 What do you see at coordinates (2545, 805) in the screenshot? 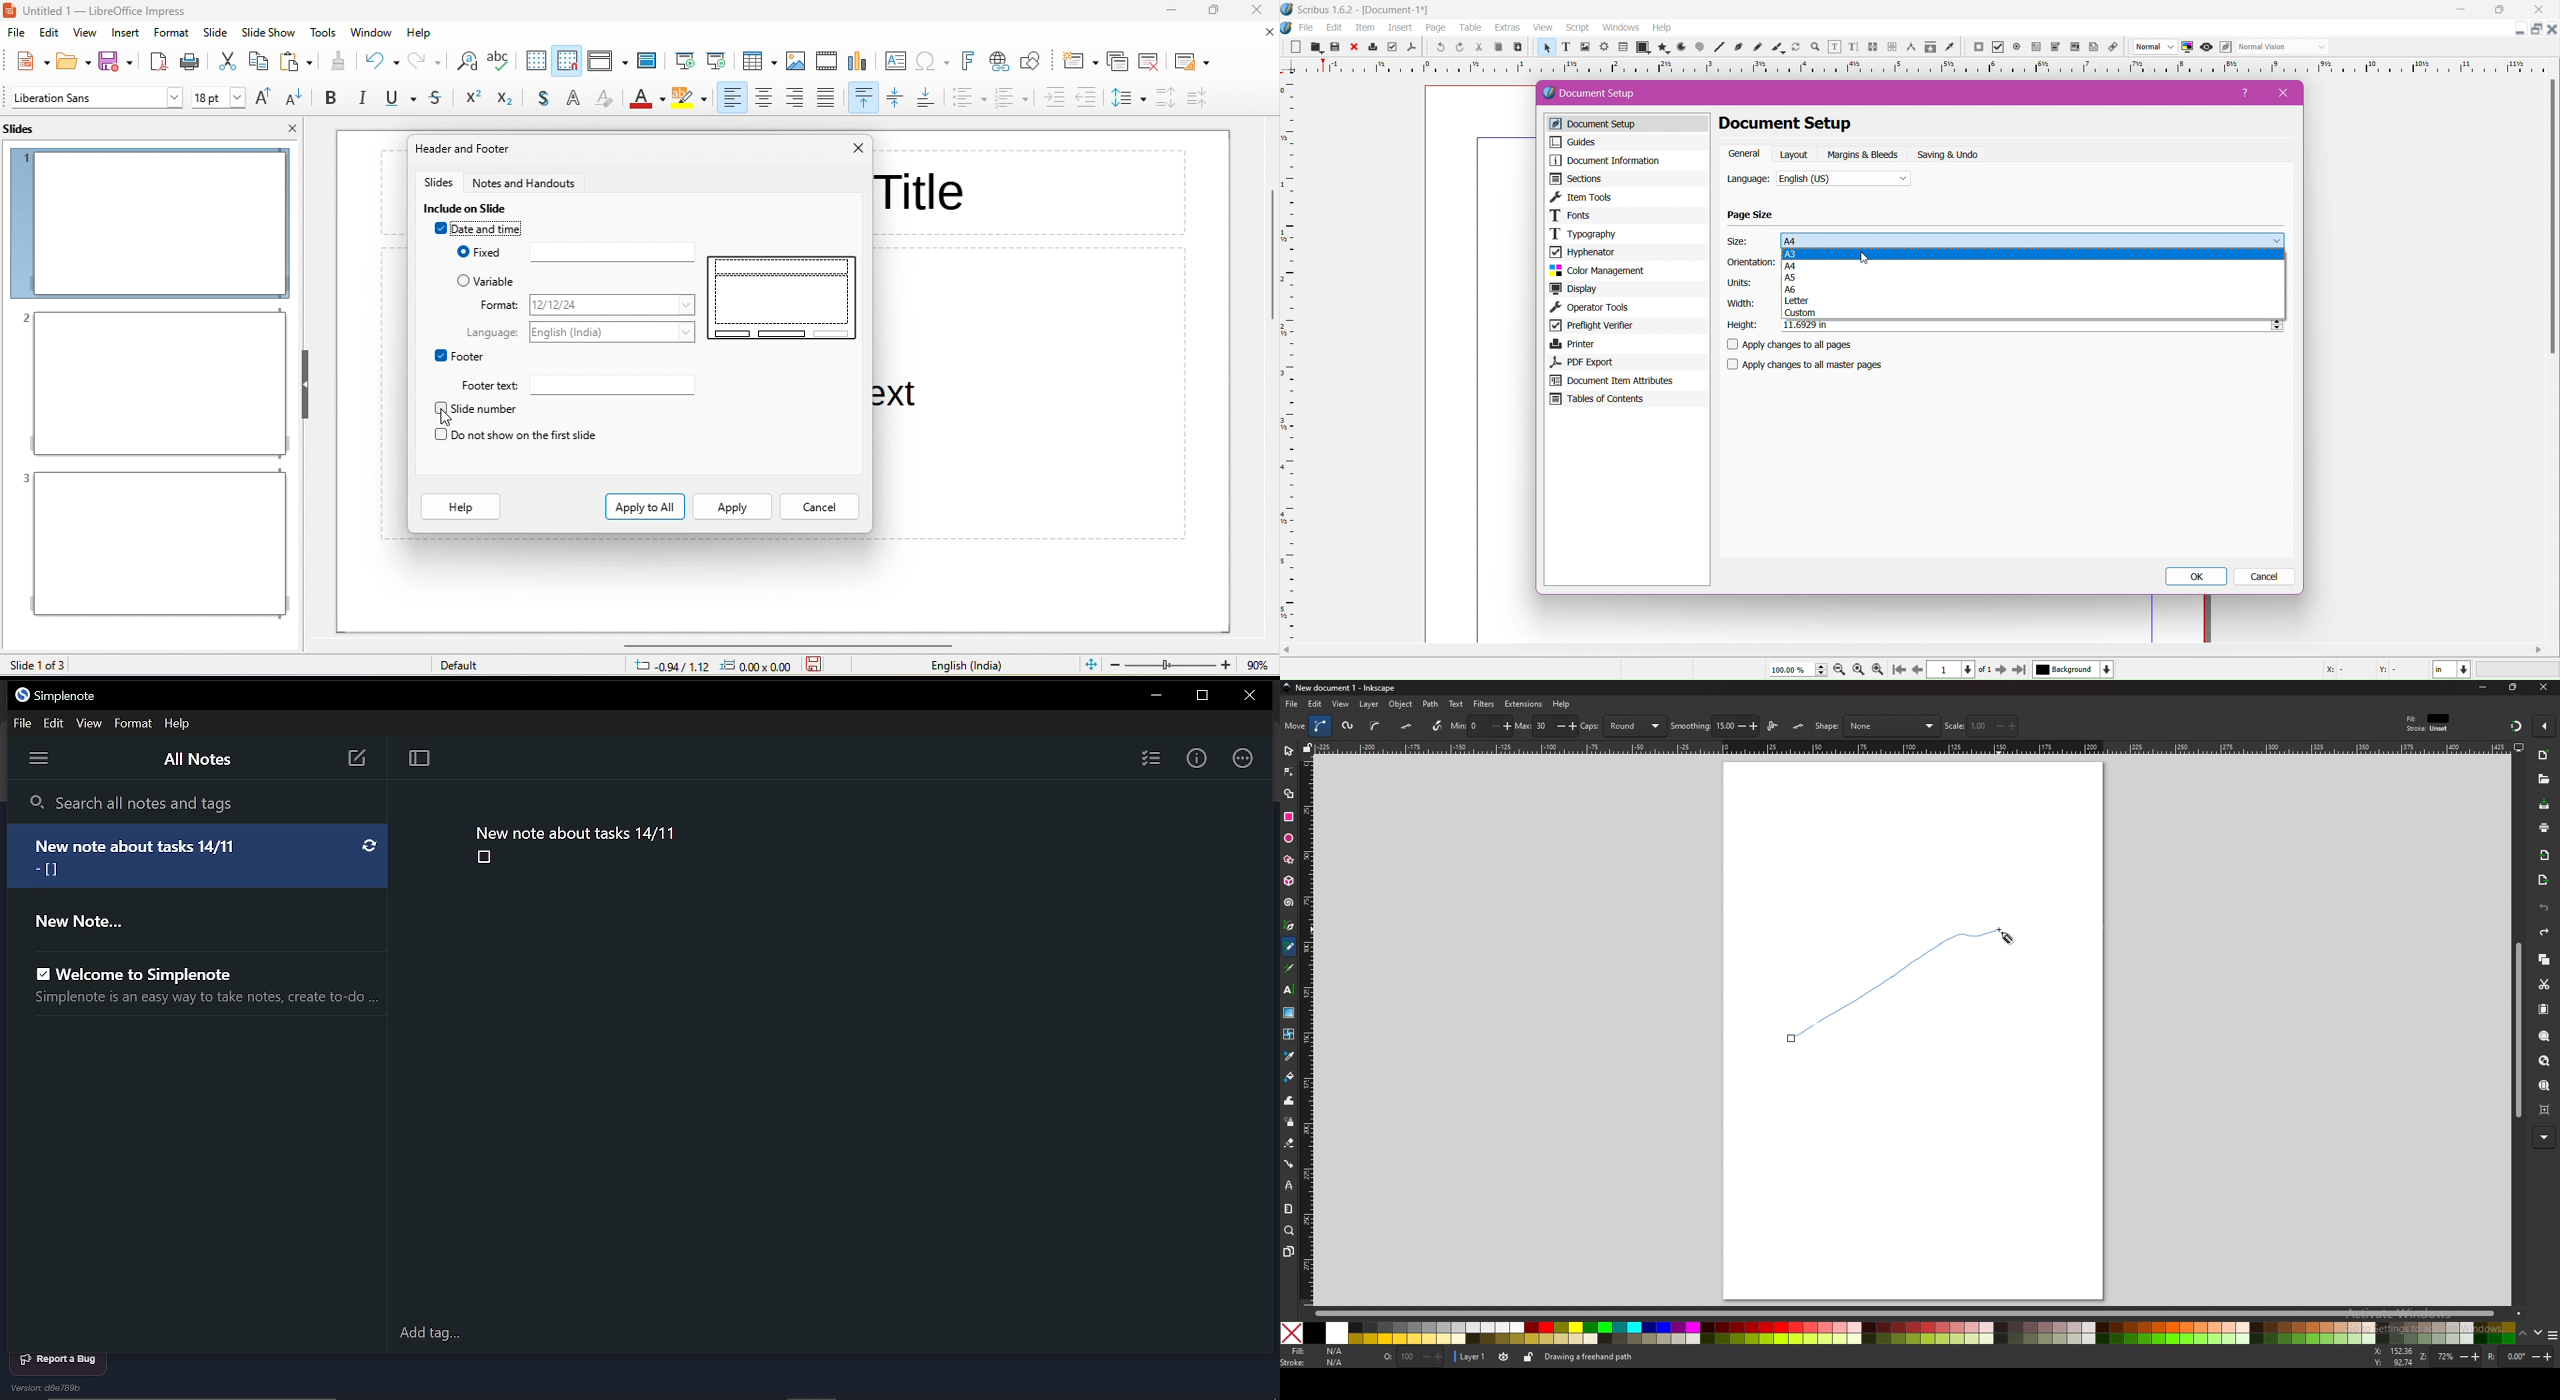
I see `save` at bounding box center [2545, 805].